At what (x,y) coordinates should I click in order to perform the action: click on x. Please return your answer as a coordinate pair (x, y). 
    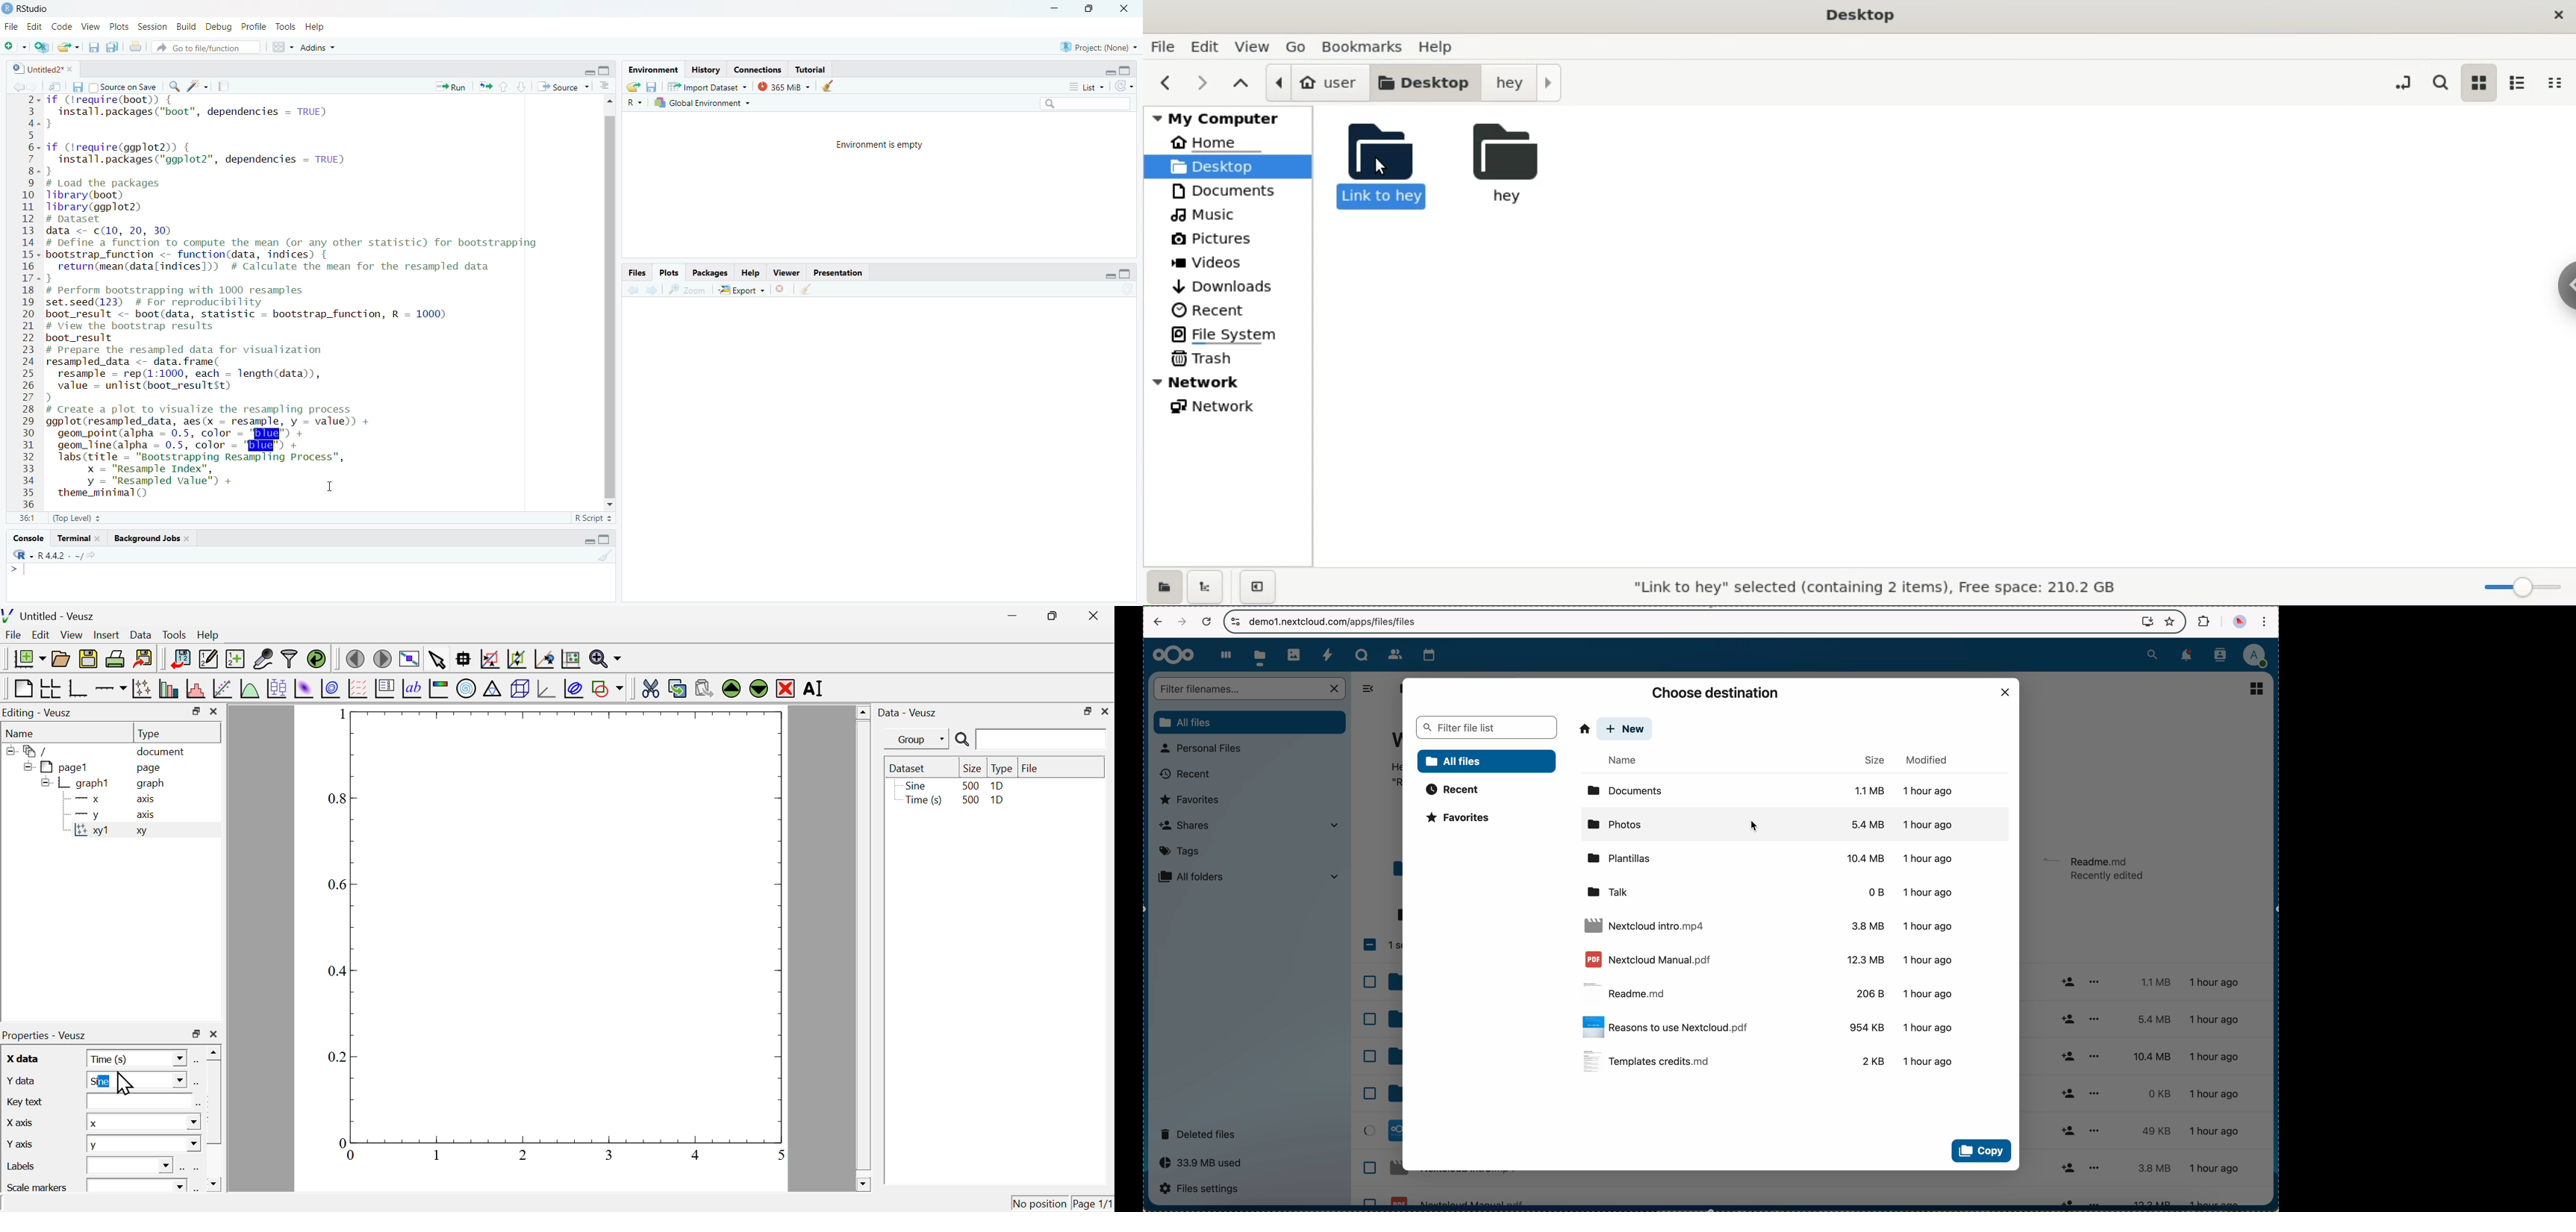
    Looking at the image, I should click on (84, 800).